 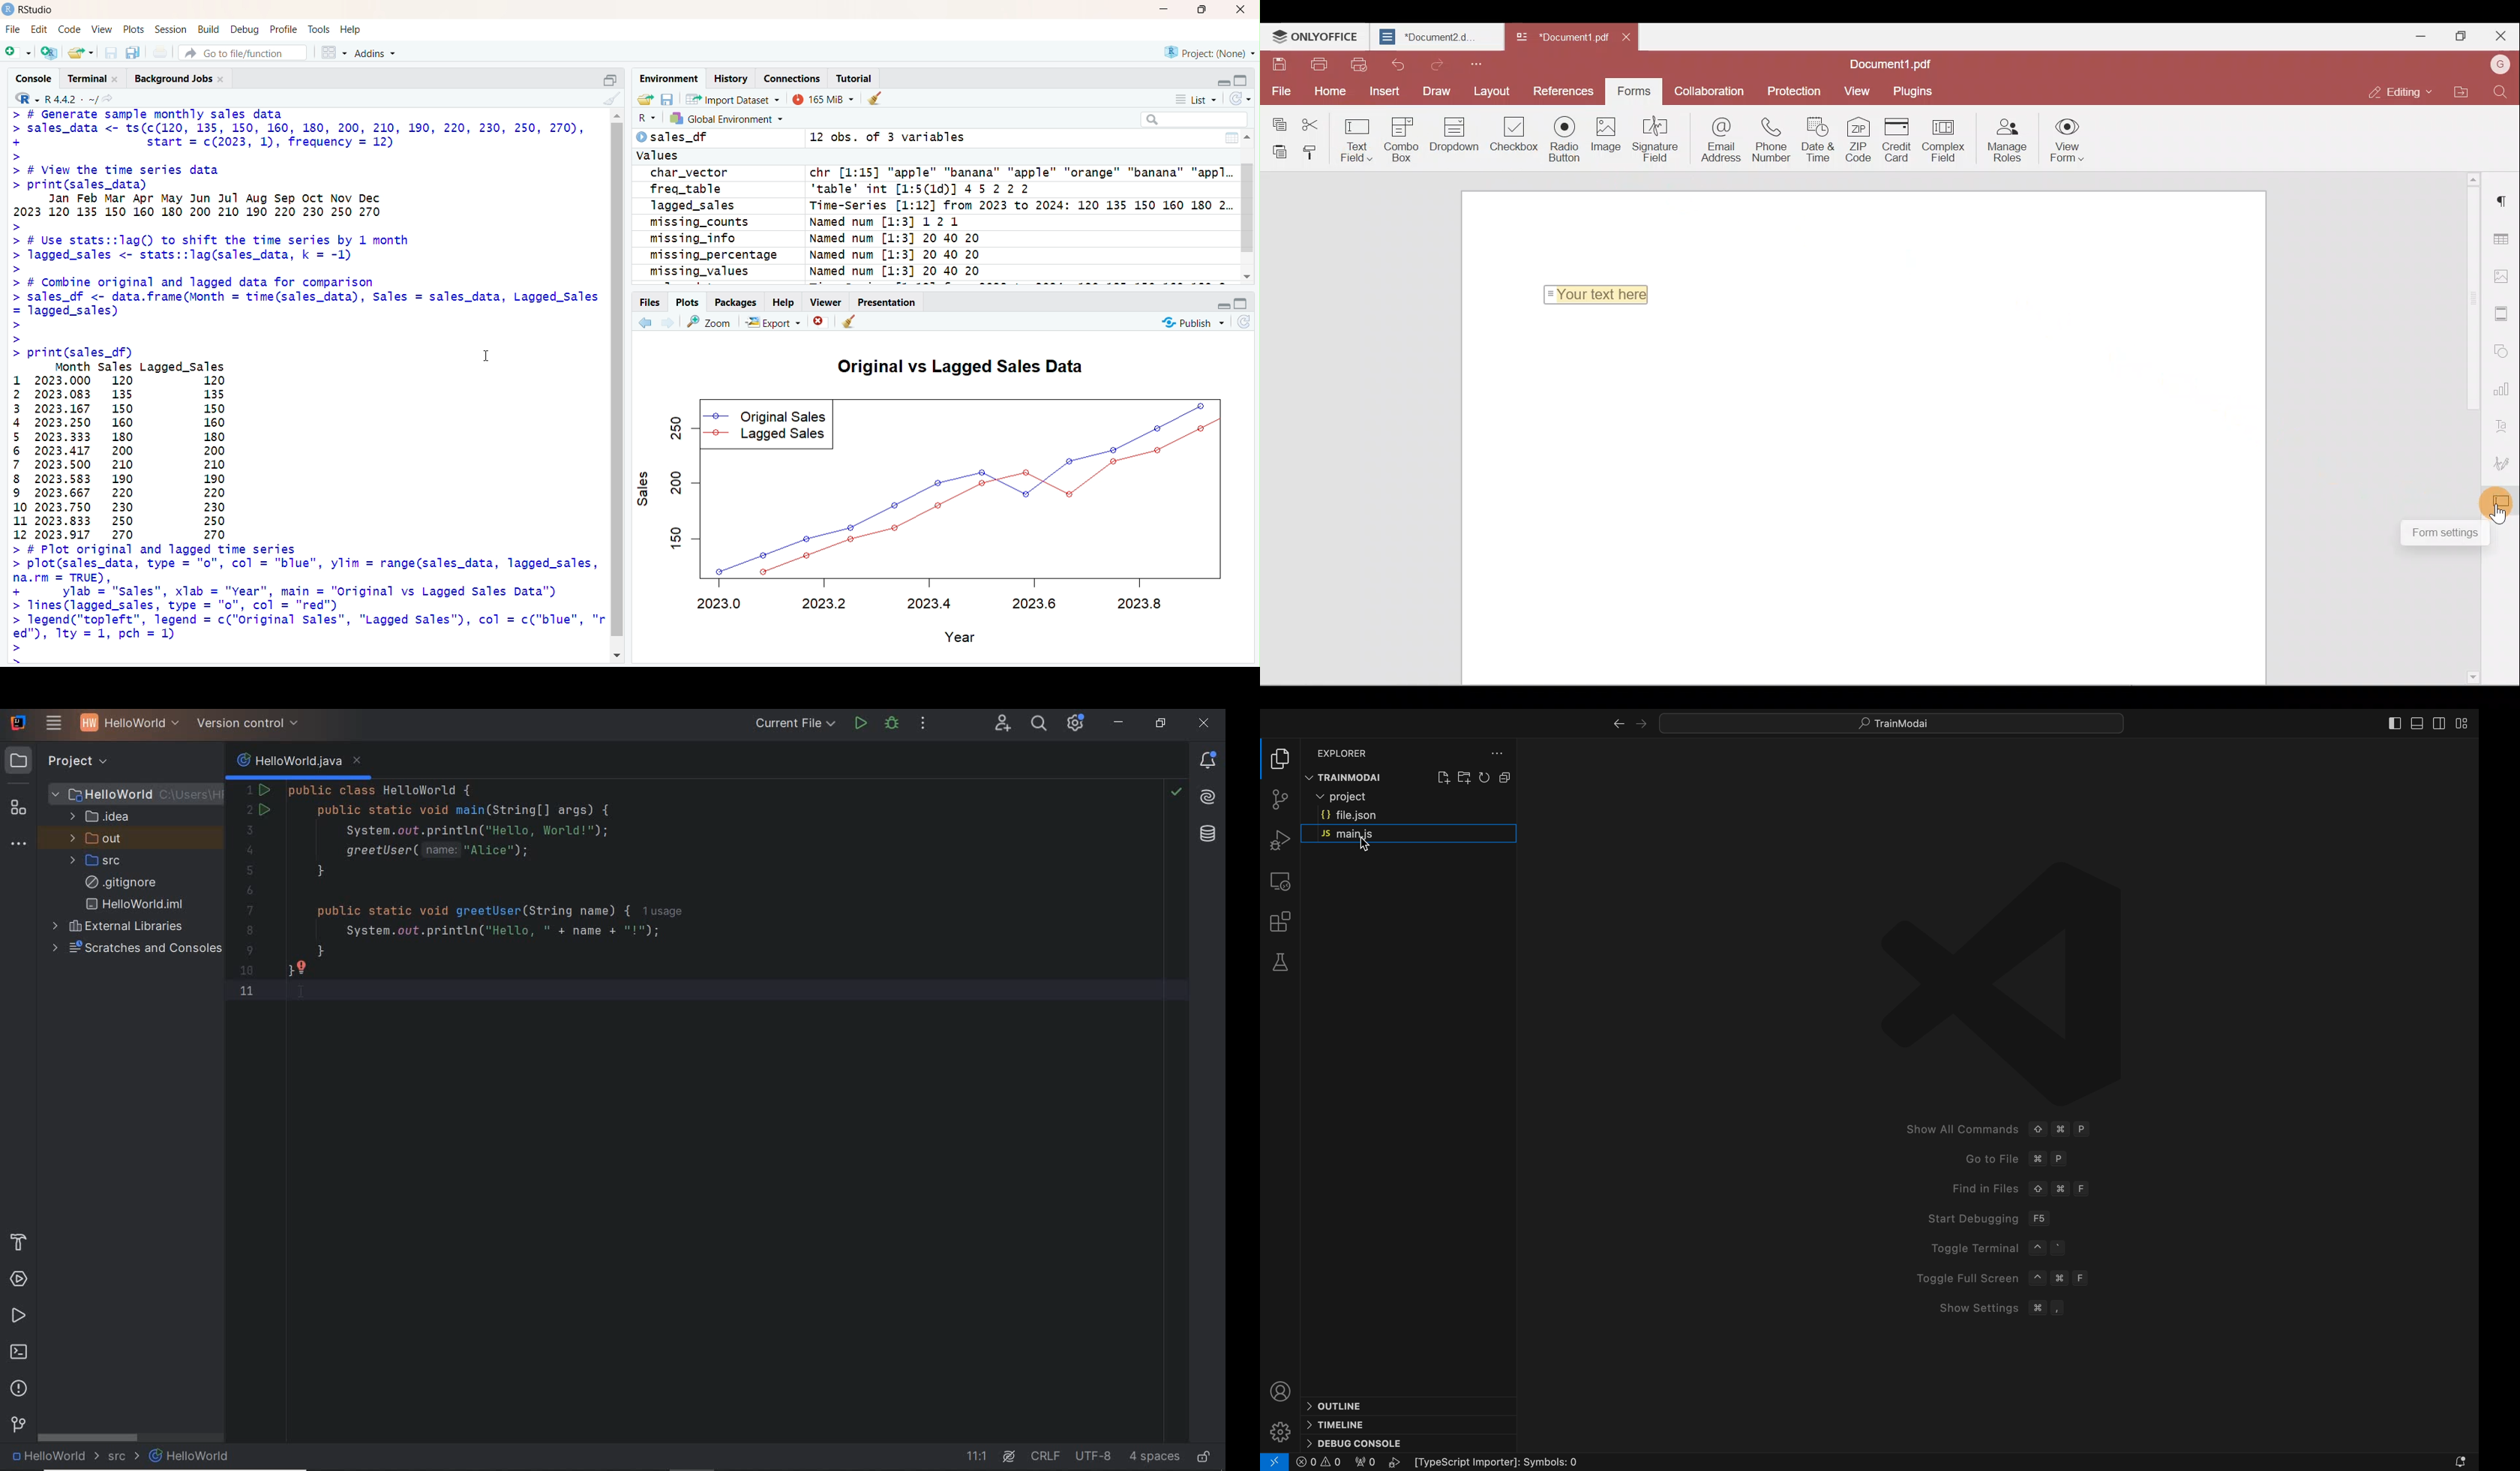 What do you see at coordinates (1223, 83) in the screenshot?
I see `expand` at bounding box center [1223, 83].